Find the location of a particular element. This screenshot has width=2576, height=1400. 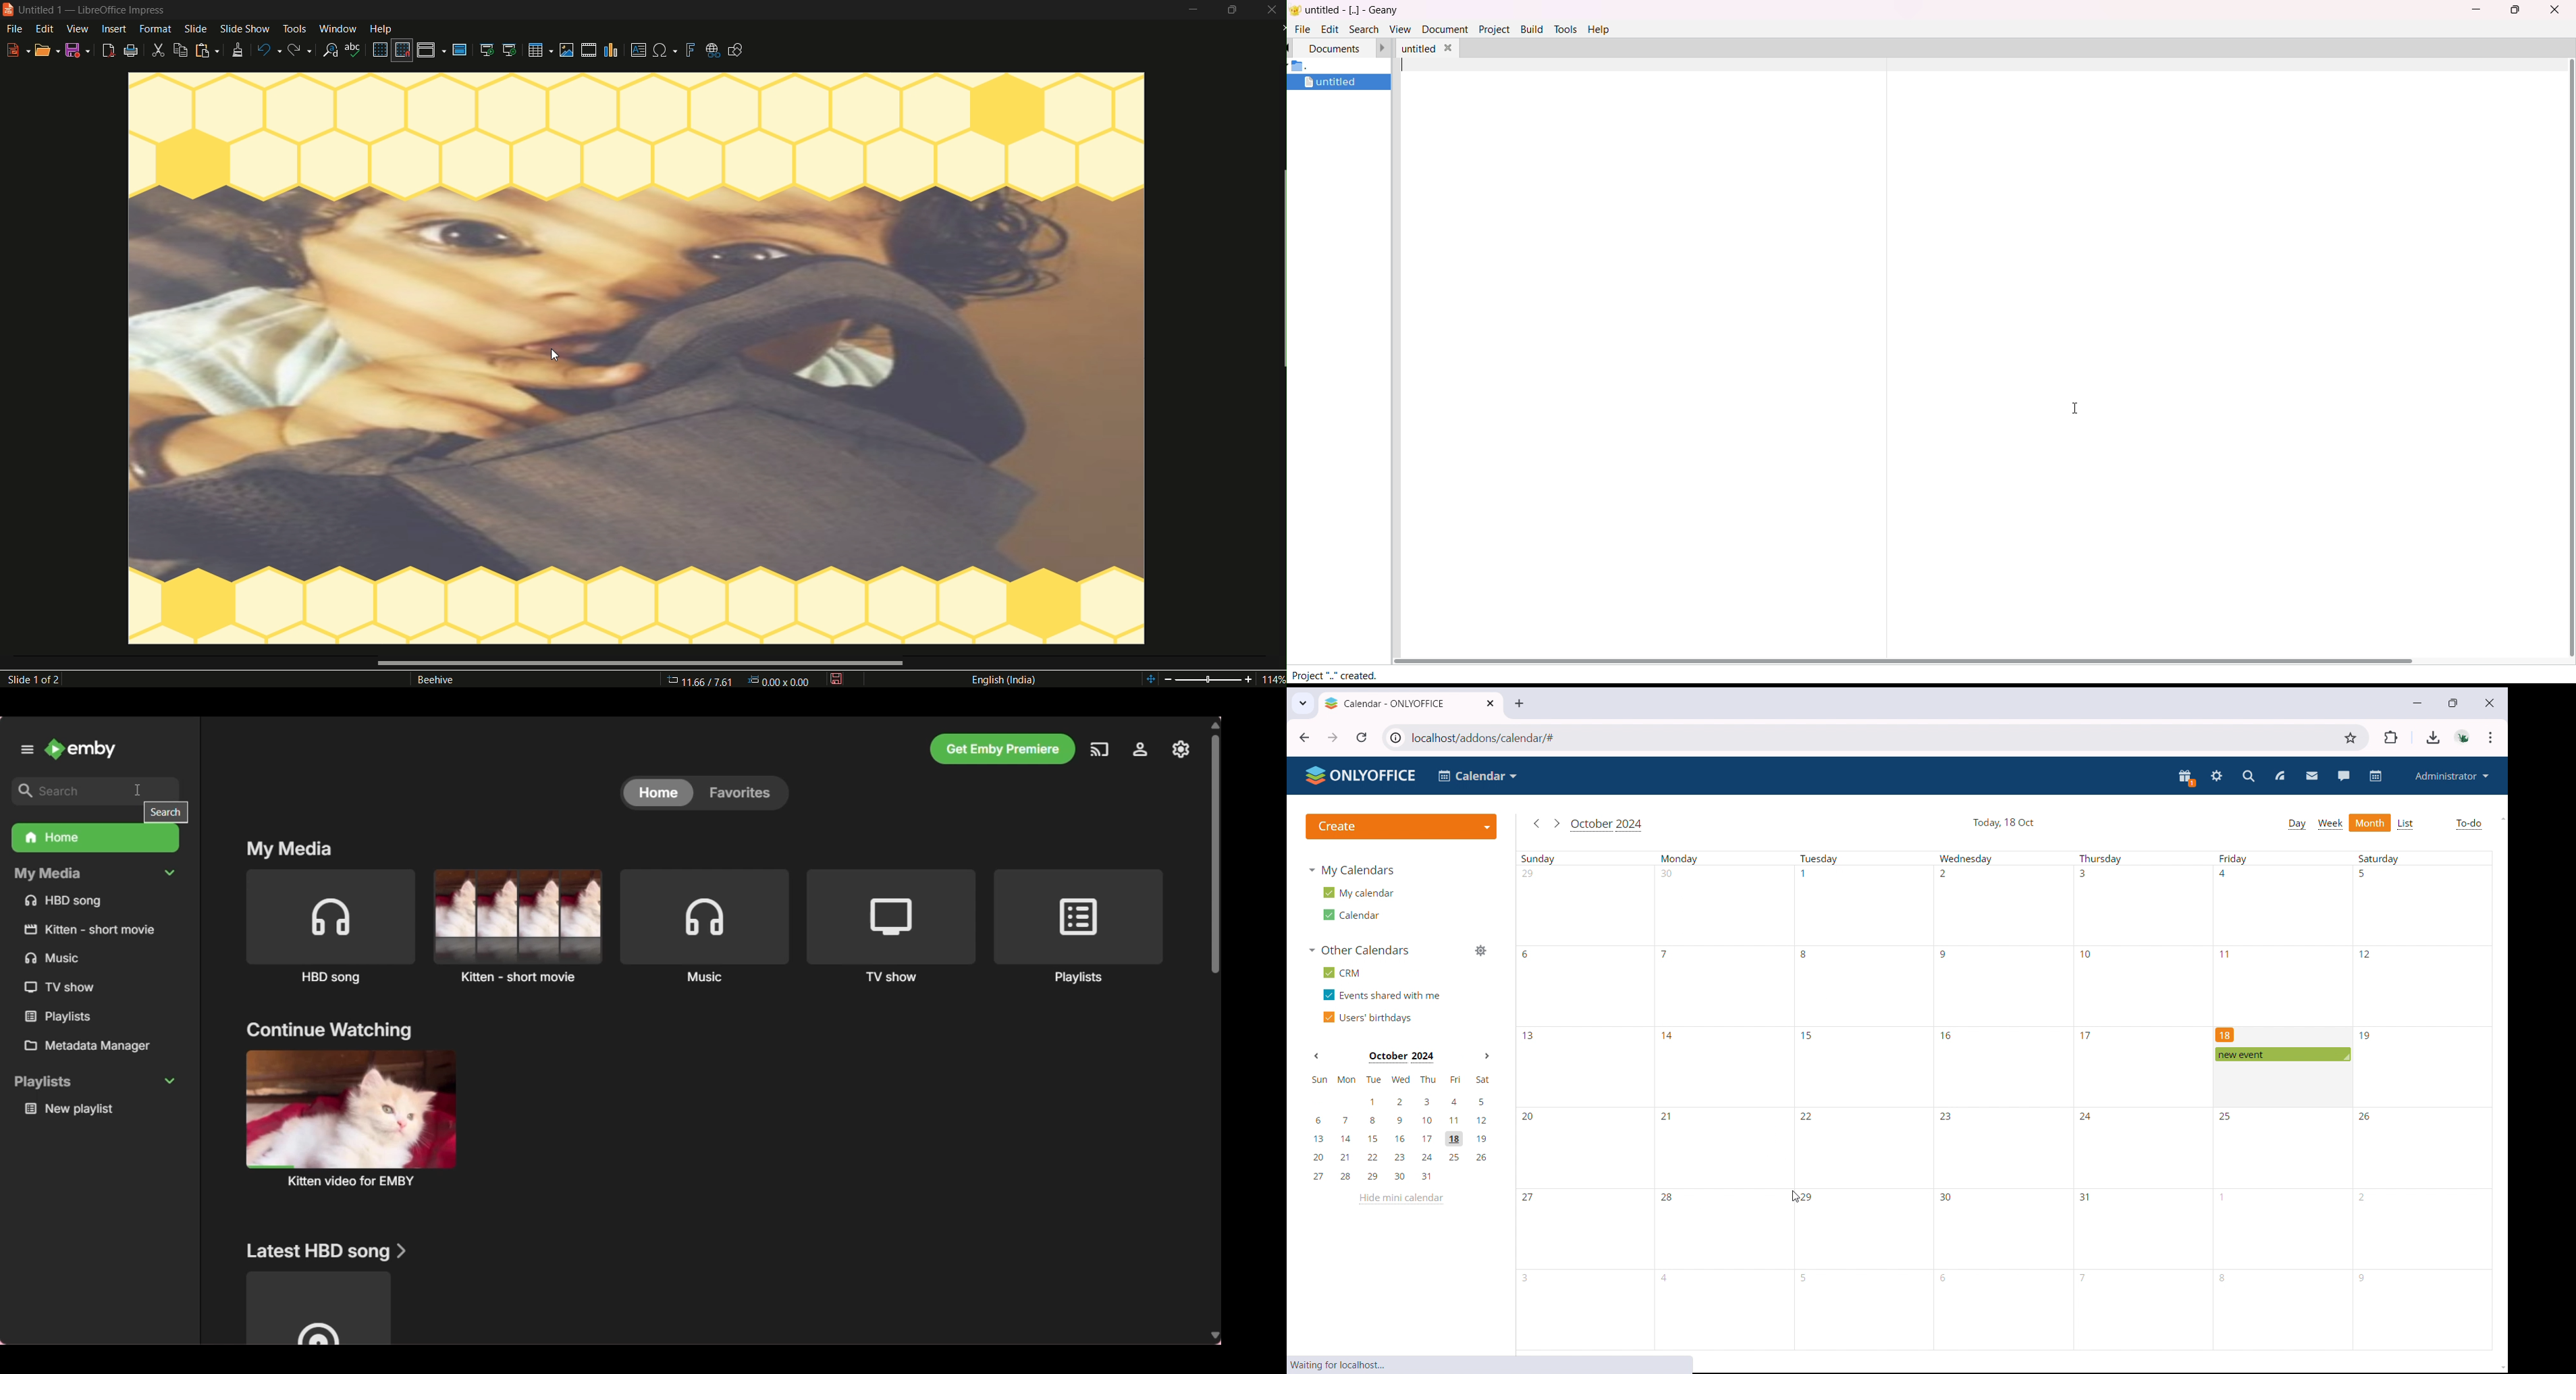

snap to grid is located at coordinates (401, 51).